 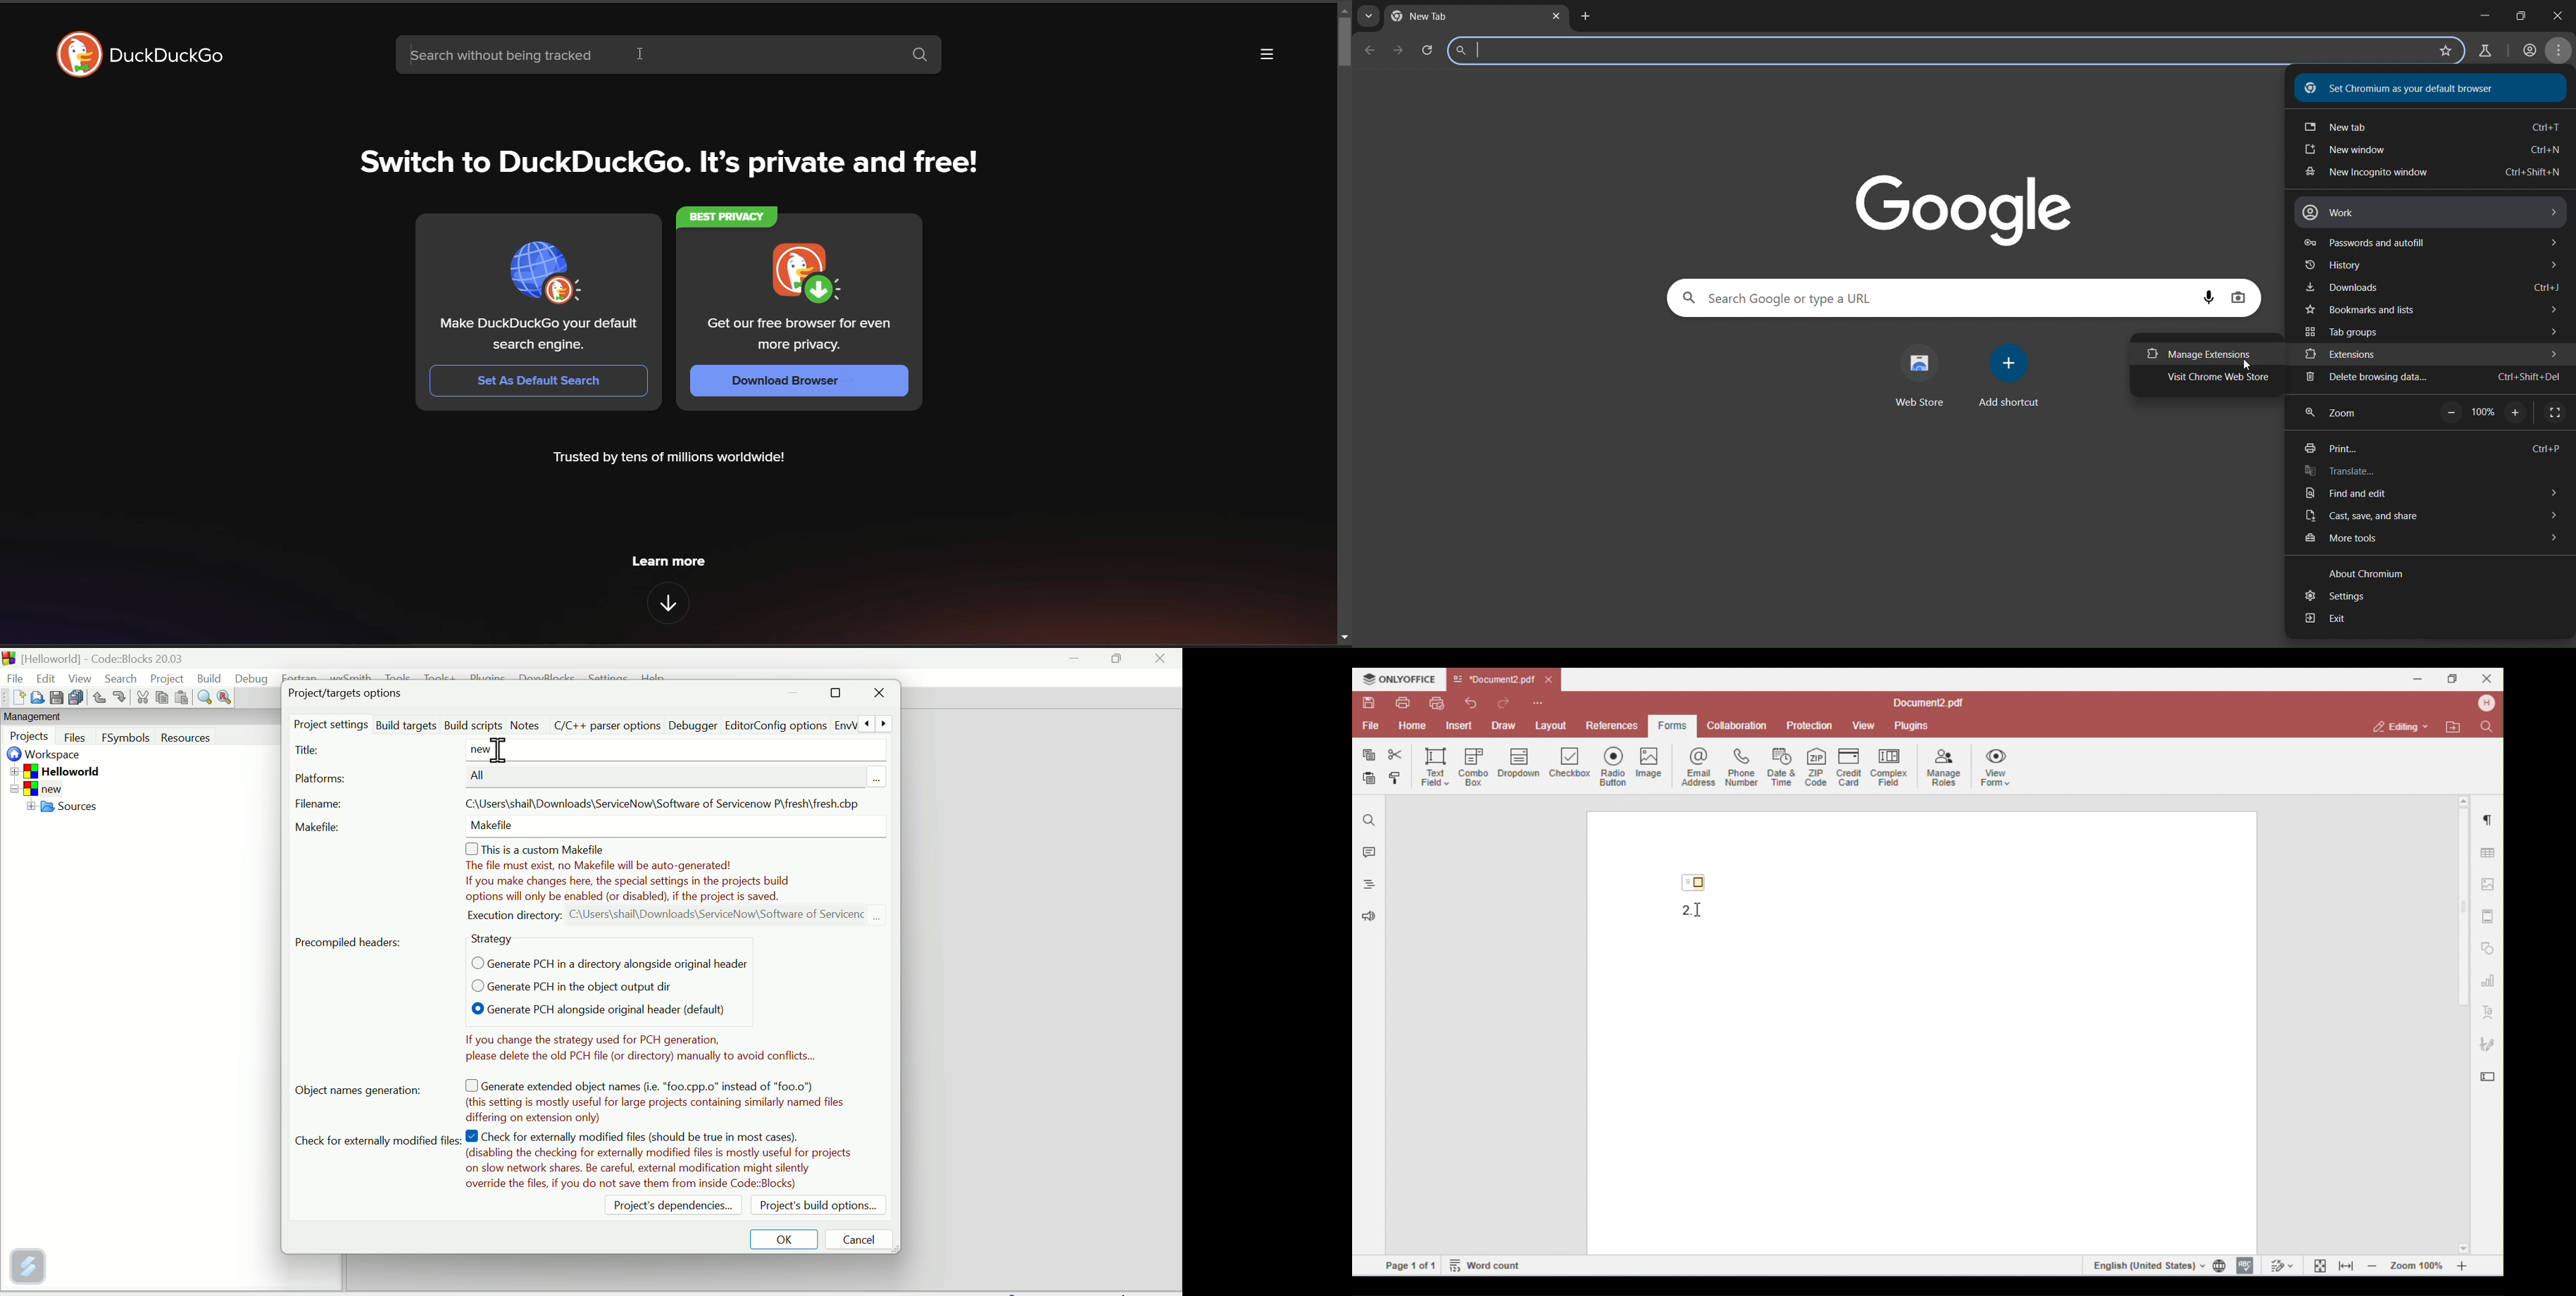 I want to click on image, so click(x=1964, y=206).